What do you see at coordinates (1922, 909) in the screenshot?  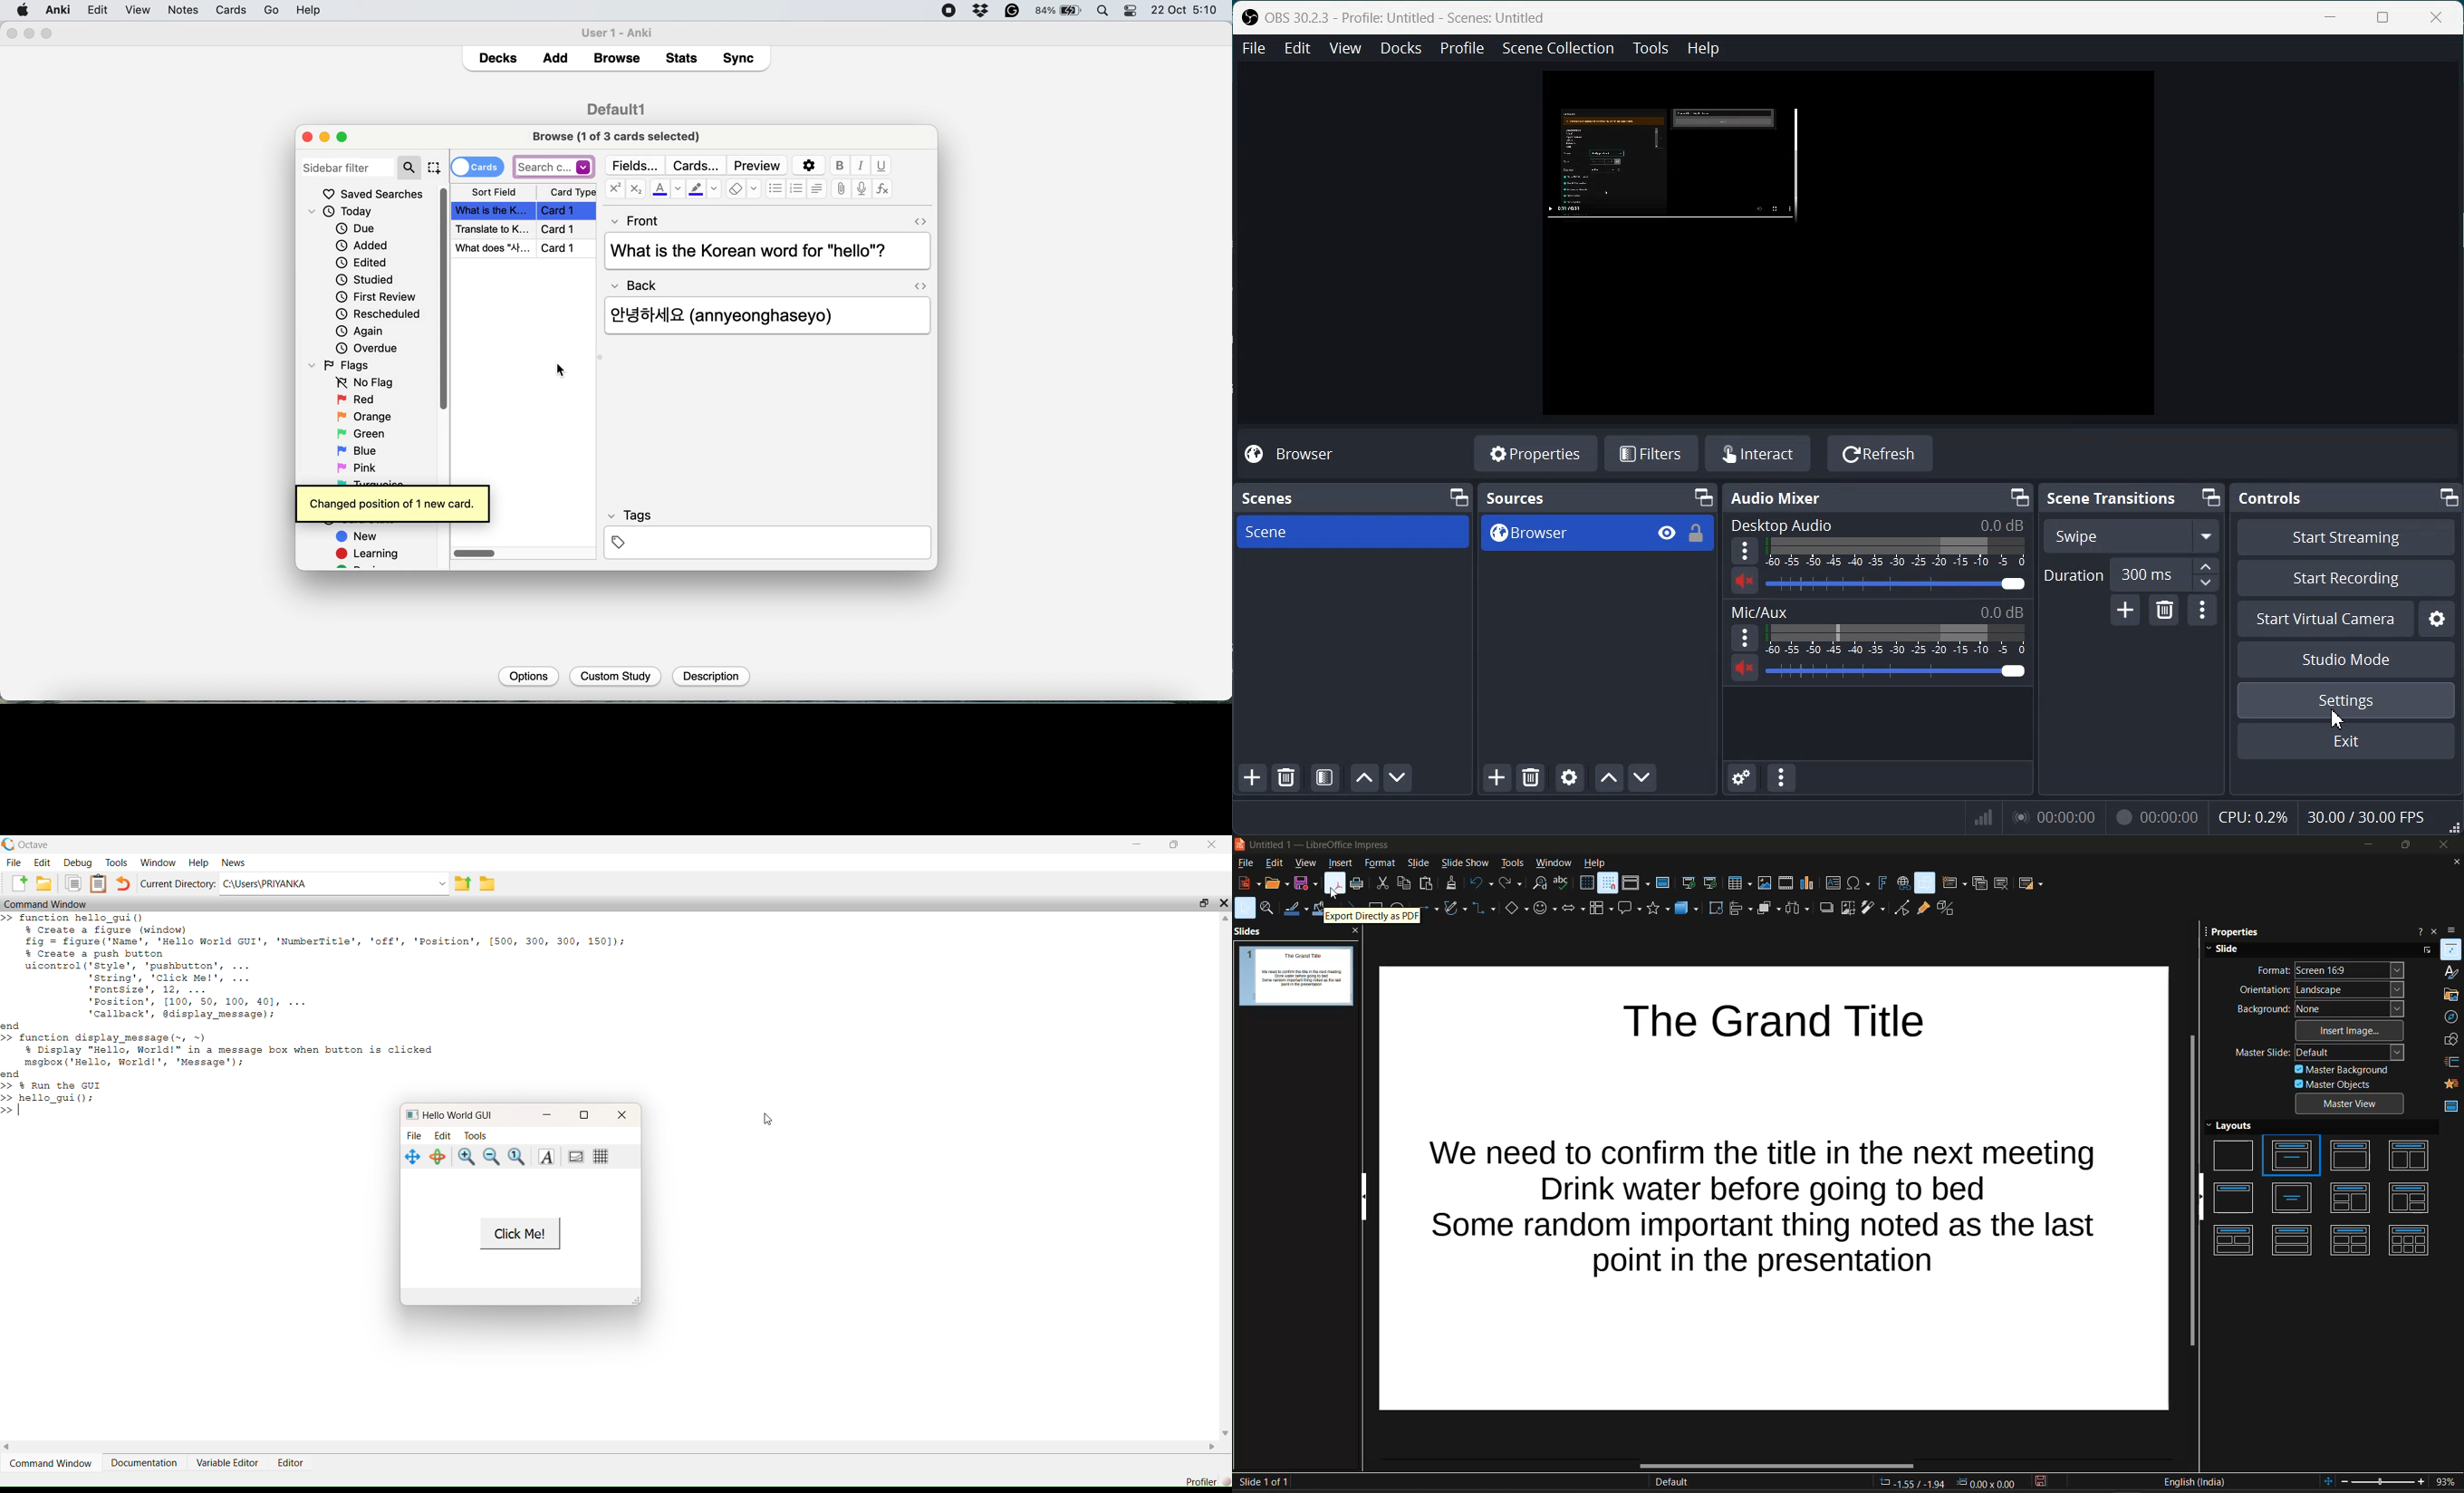 I see `show gluepoint functions` at bounding box center [1922, 909].